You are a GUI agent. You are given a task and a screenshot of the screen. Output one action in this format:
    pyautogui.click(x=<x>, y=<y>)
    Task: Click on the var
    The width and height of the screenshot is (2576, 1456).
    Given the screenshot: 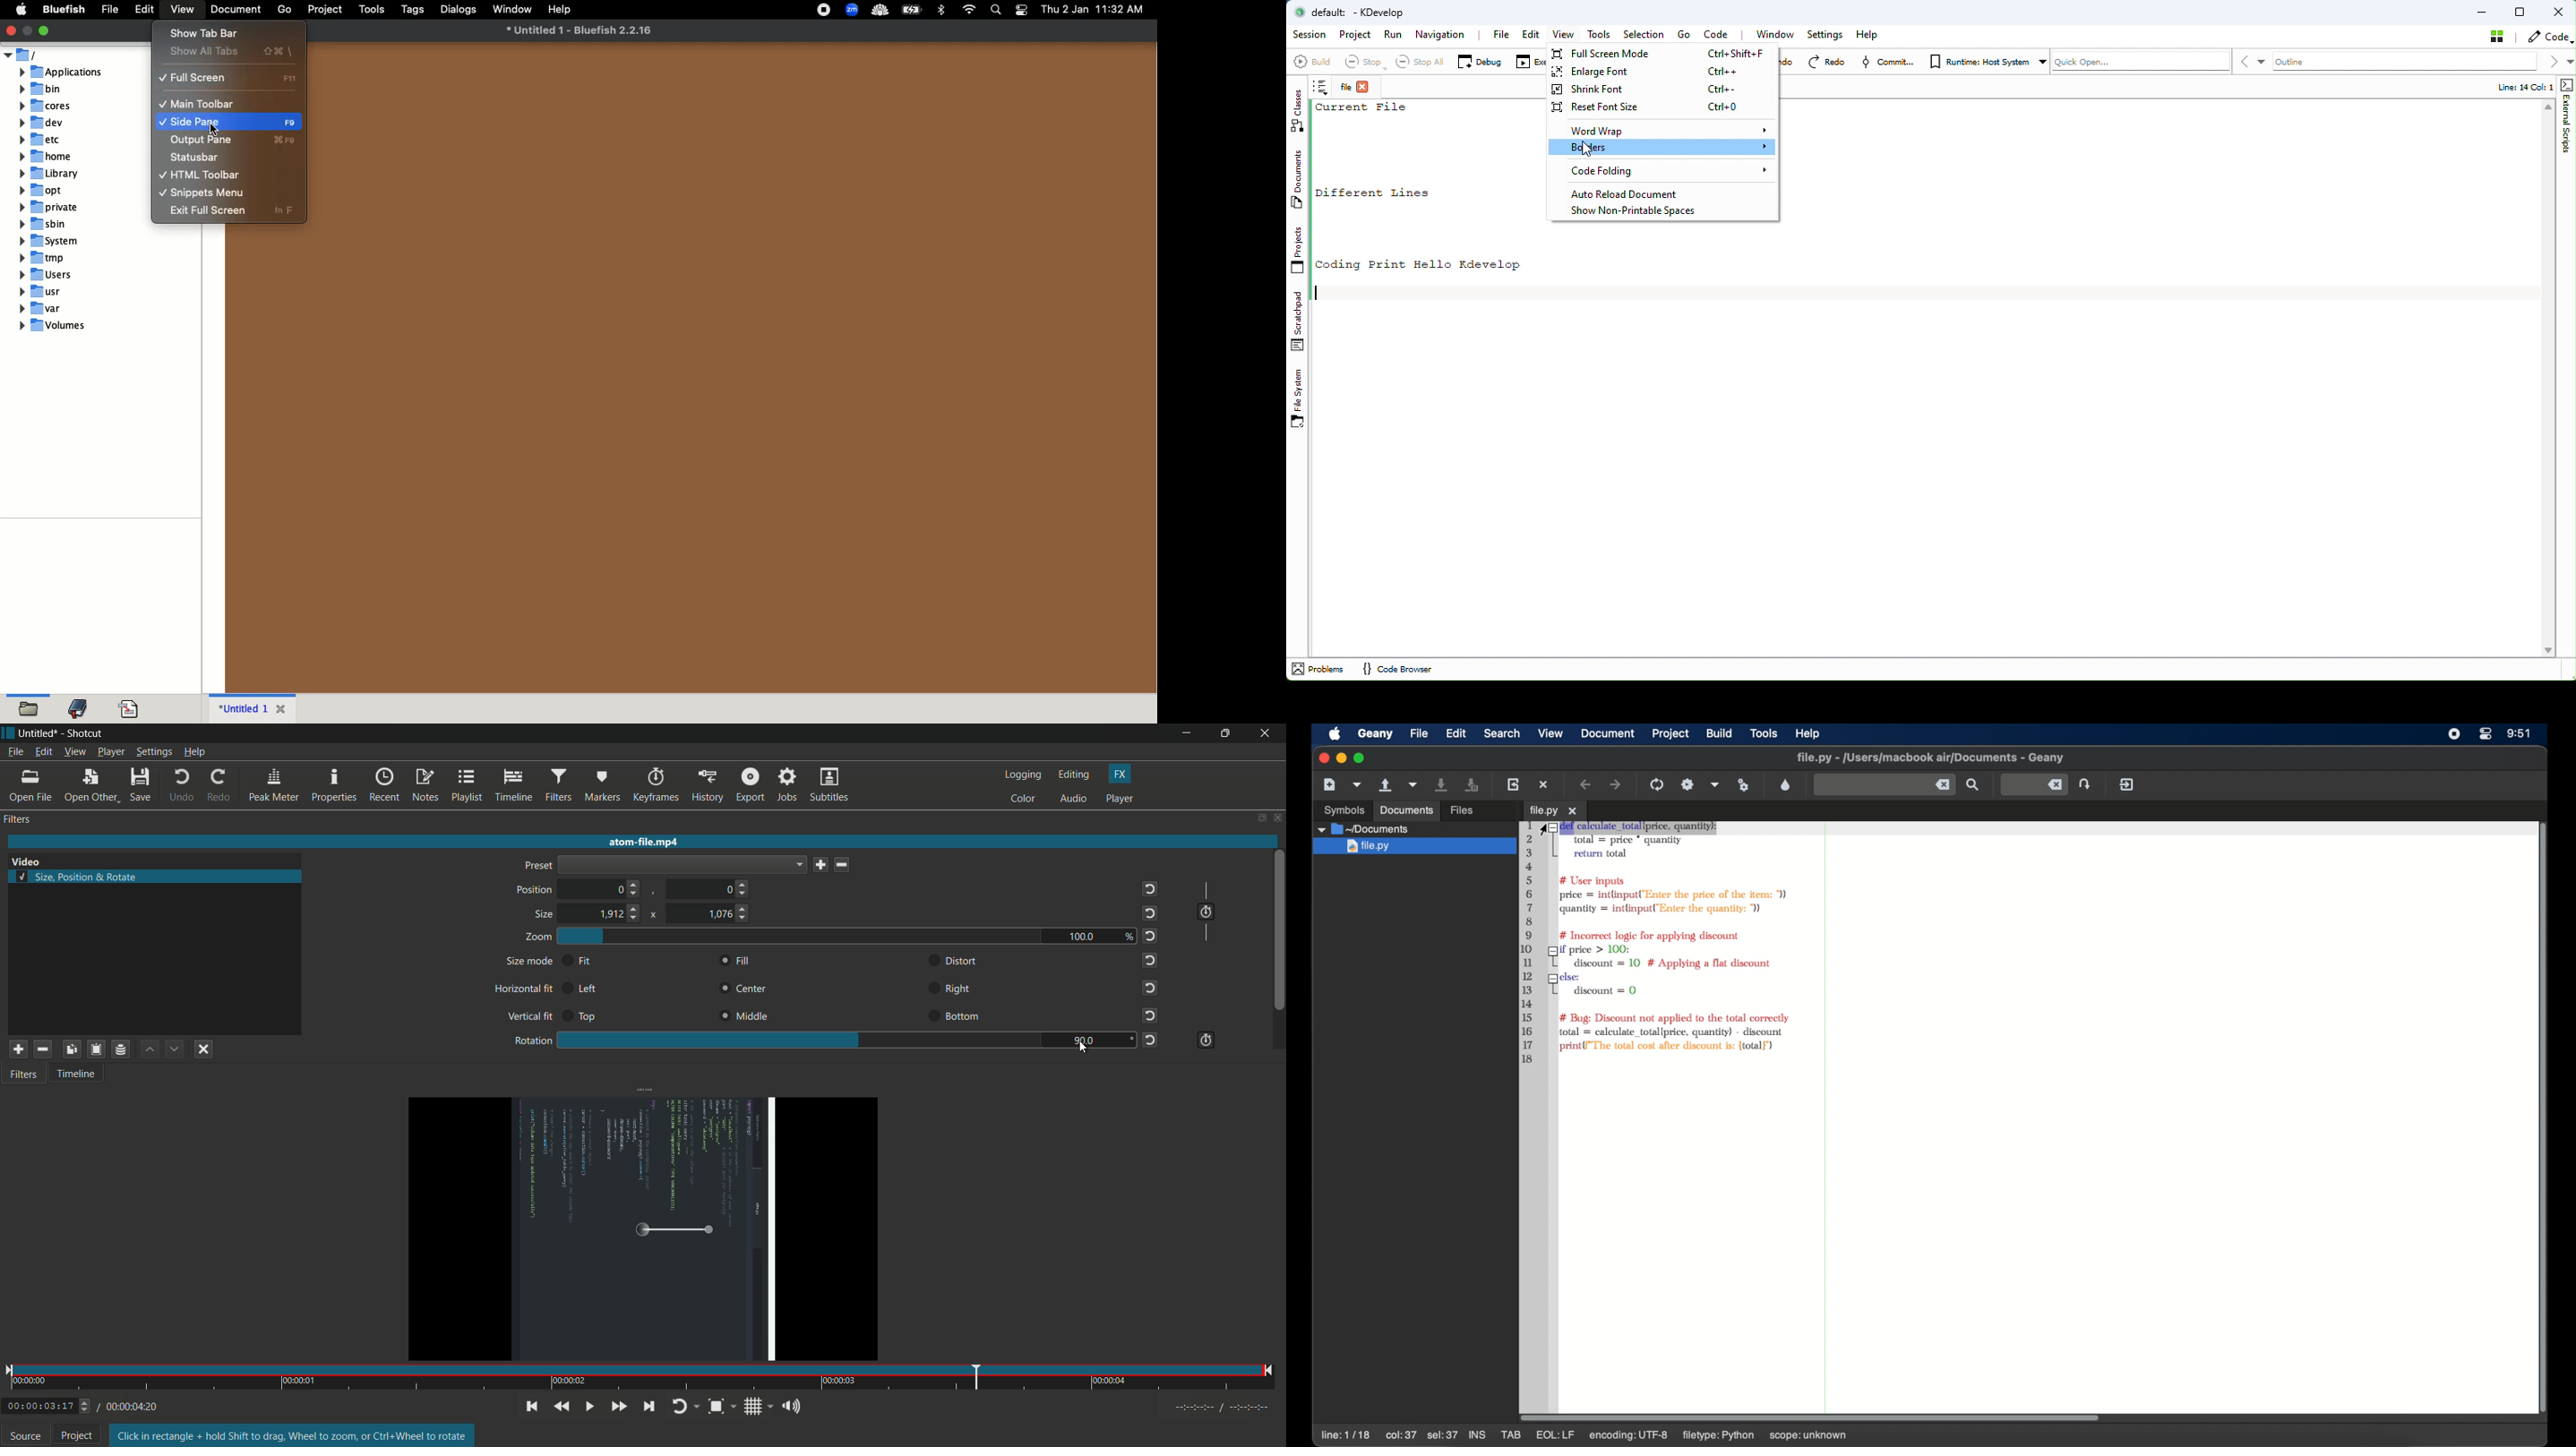 What is the action you would take?
    pyautogui.click(x=42, y=308)
    